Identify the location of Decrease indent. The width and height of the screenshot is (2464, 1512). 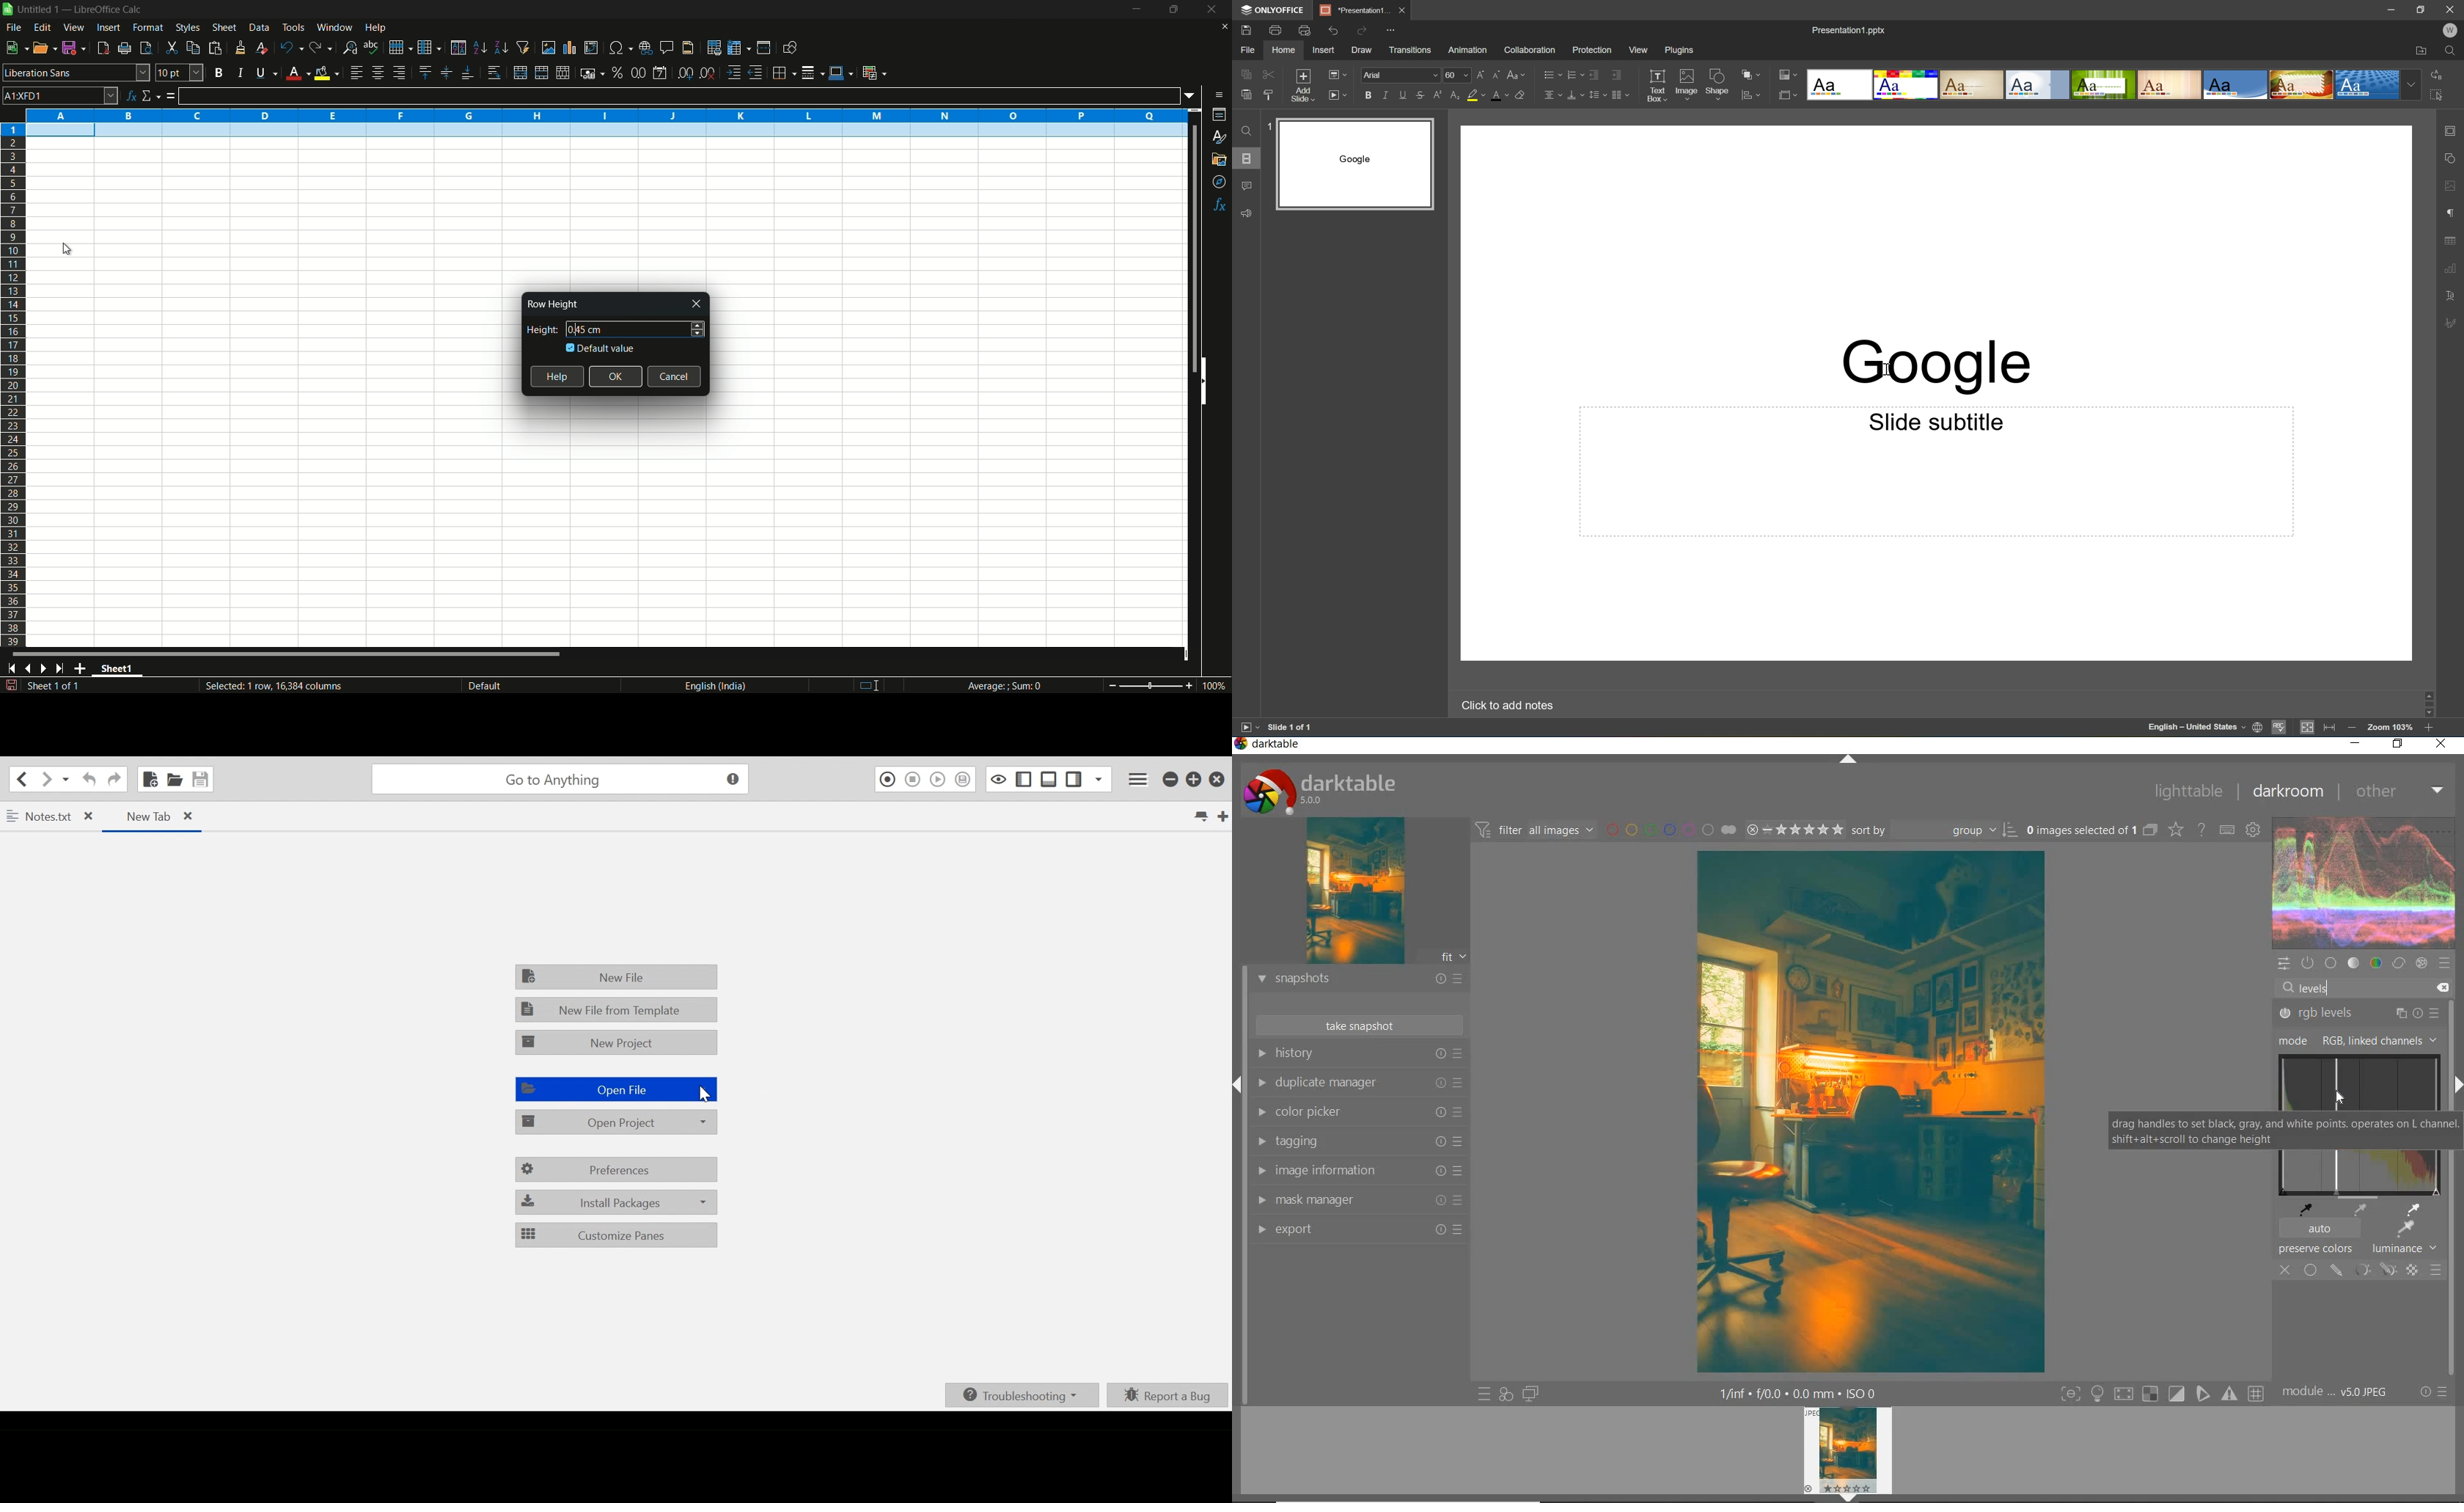
(1594, 71).